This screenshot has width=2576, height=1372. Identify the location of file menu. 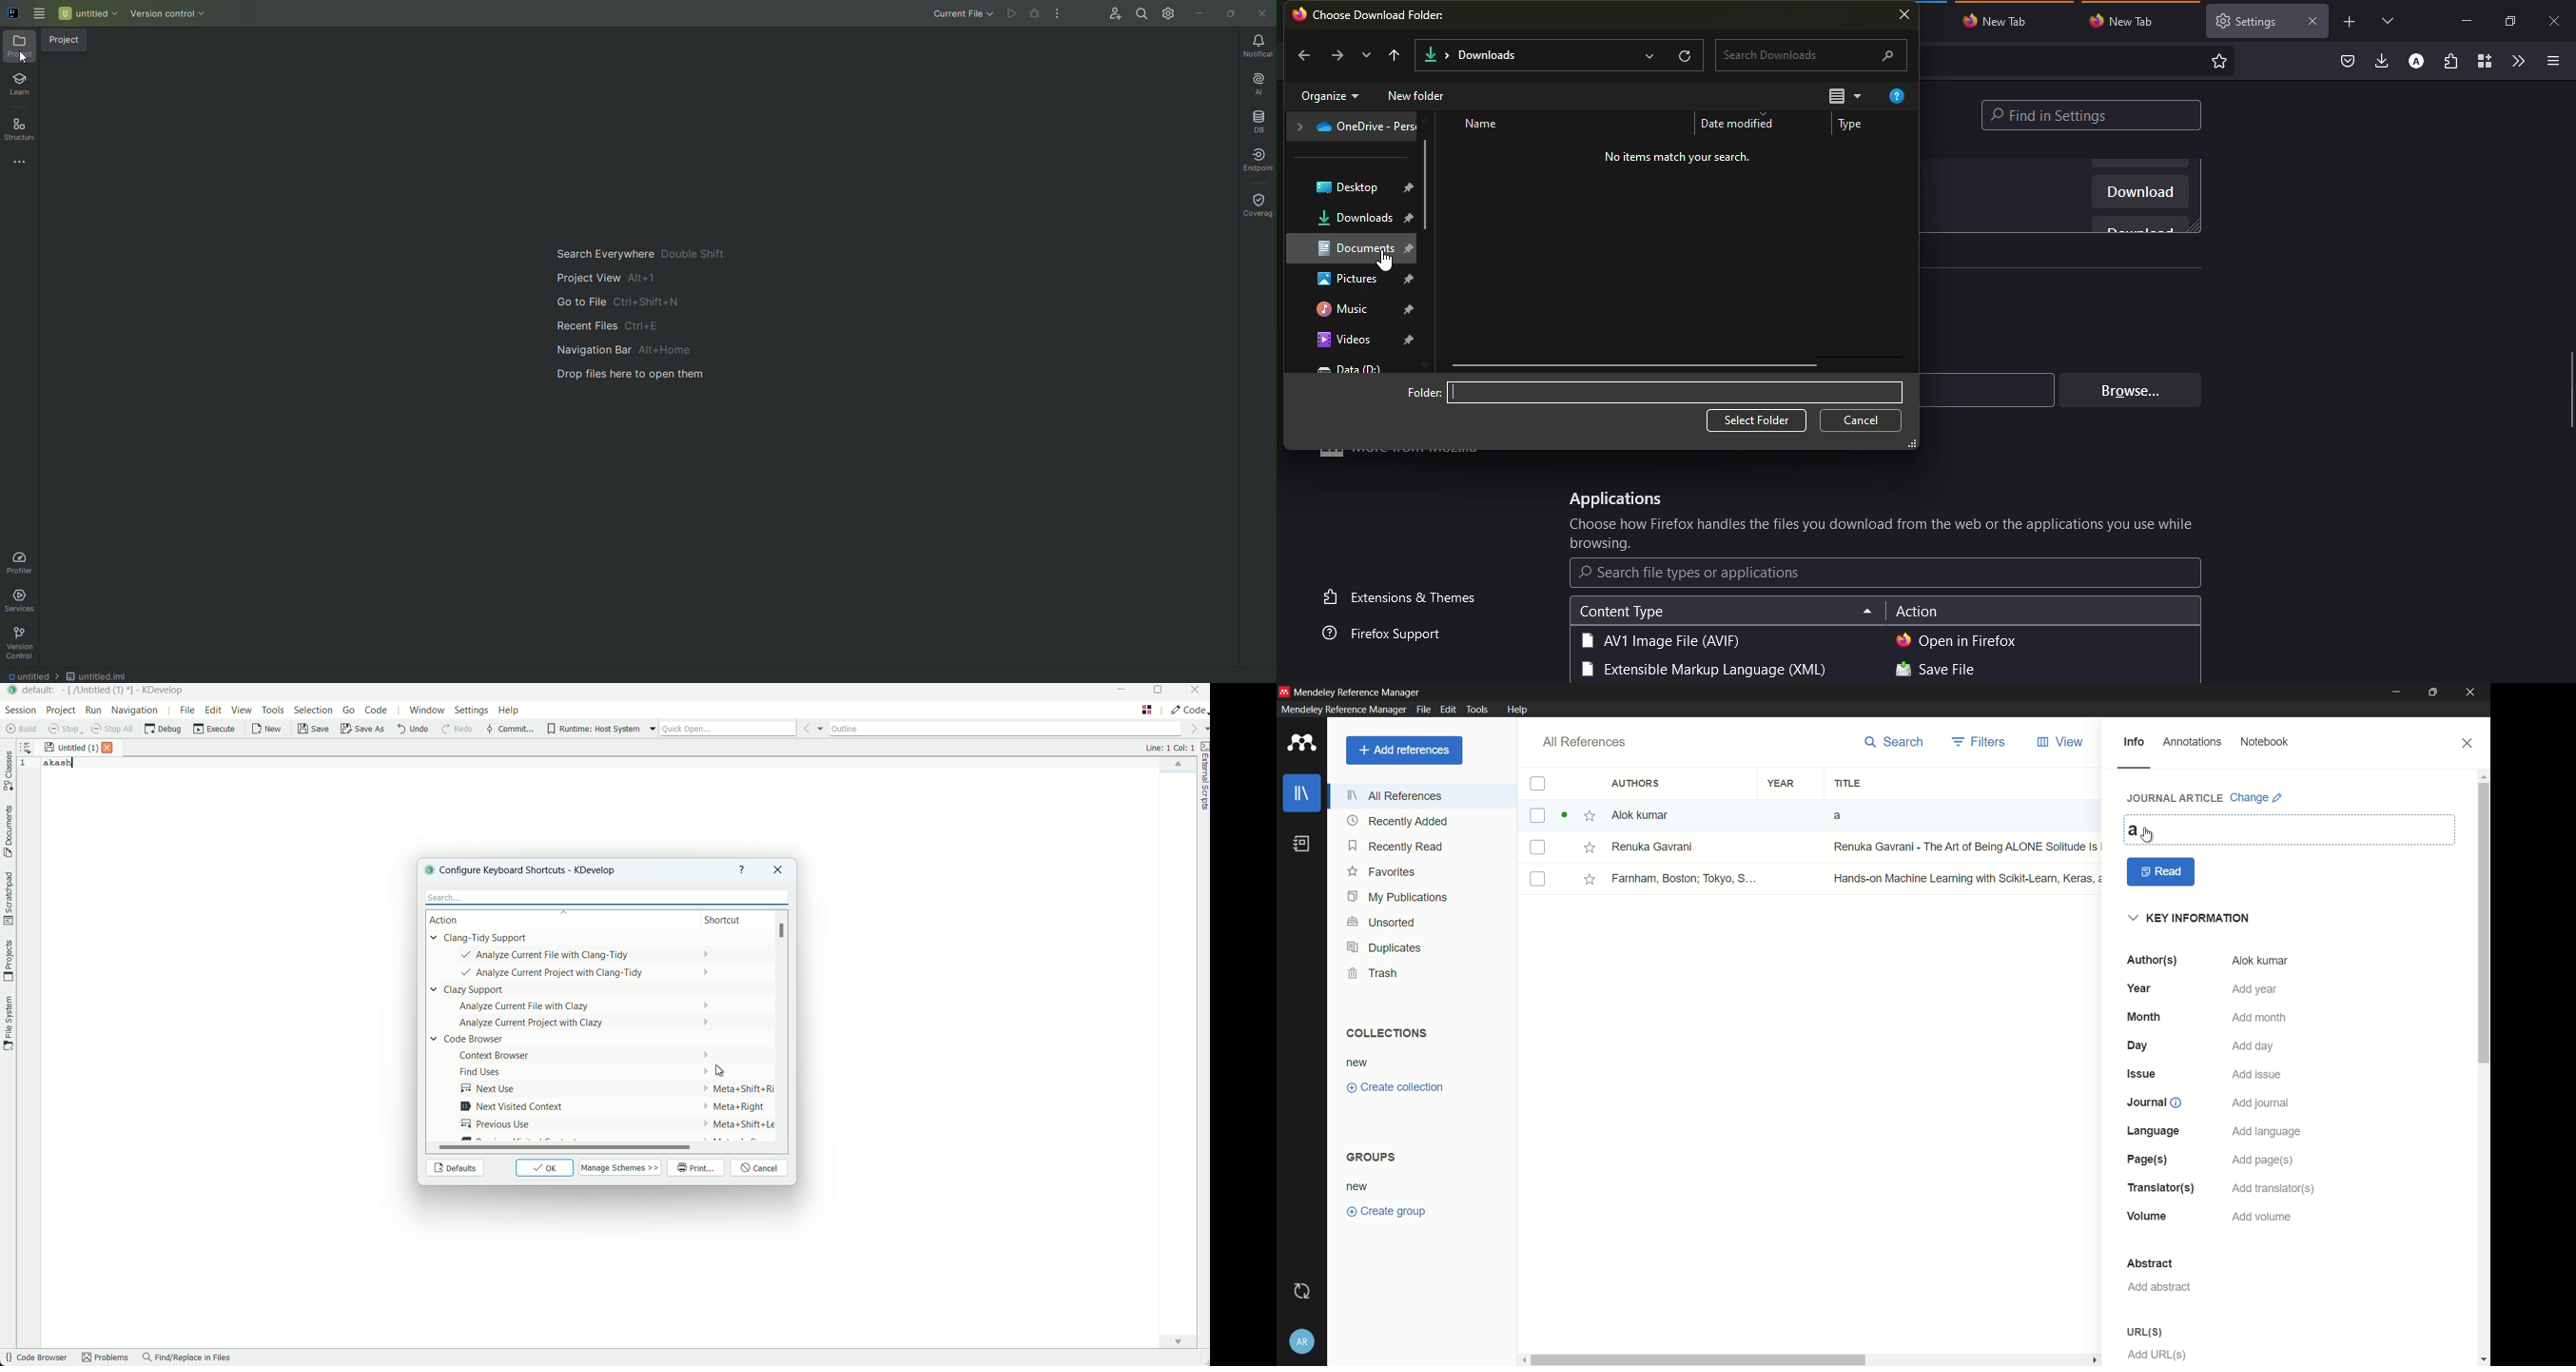
(1422, 709).